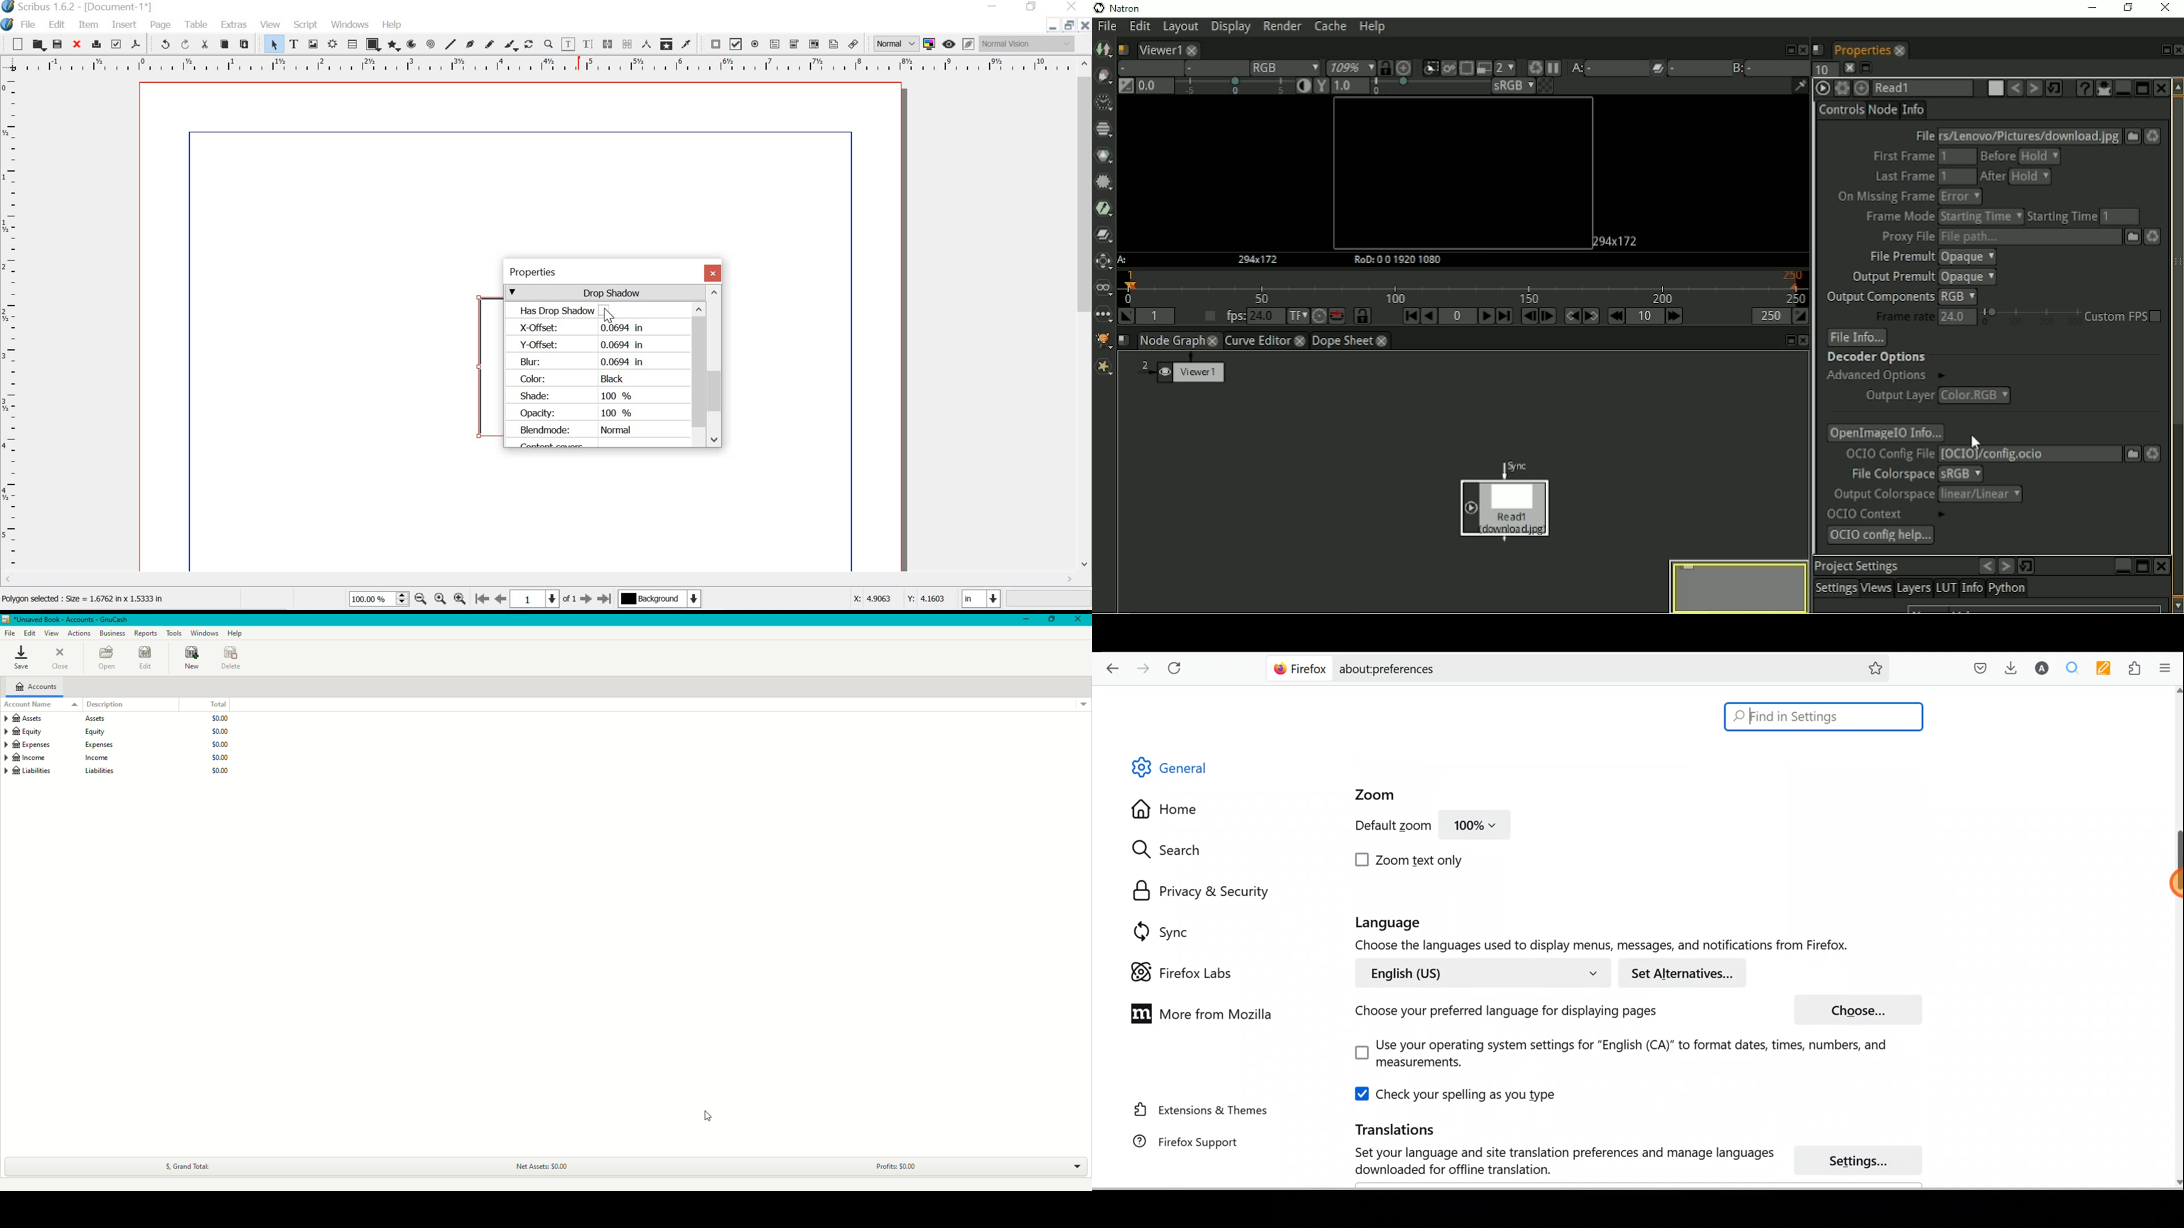 The width and height of the screenshot is (2184, 1232). Describe the element at coordinates (1195, 1109) in the screenshot. I see `Extension & Themes` at that location.